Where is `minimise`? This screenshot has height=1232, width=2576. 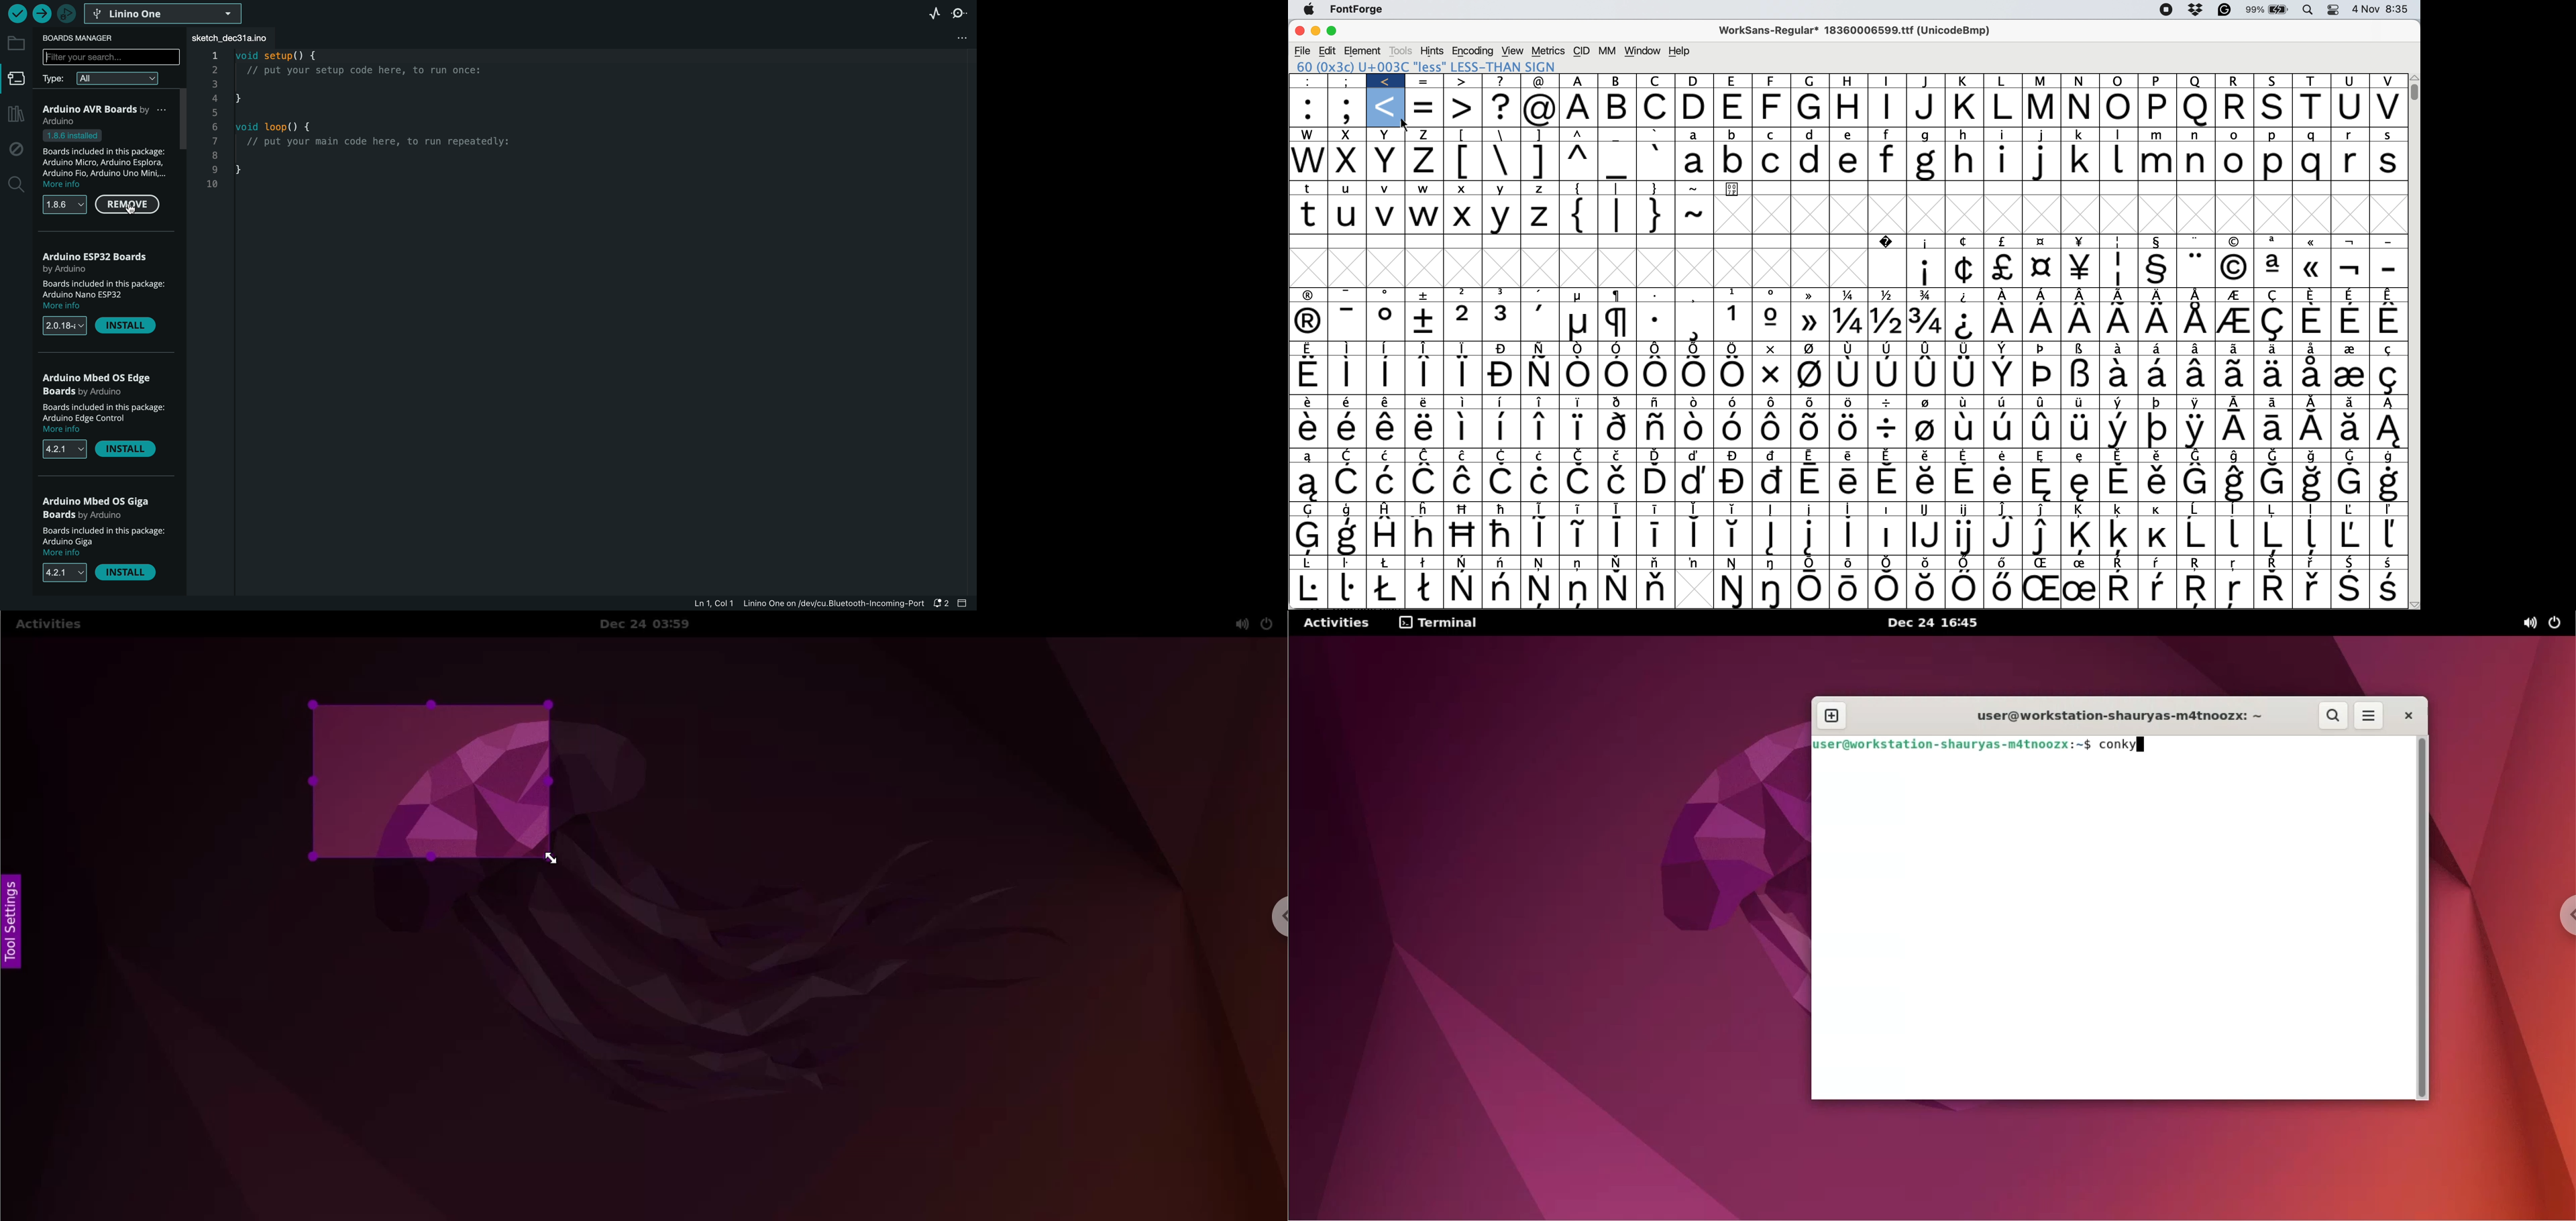 minimise is located at coordinates (1316, 32).